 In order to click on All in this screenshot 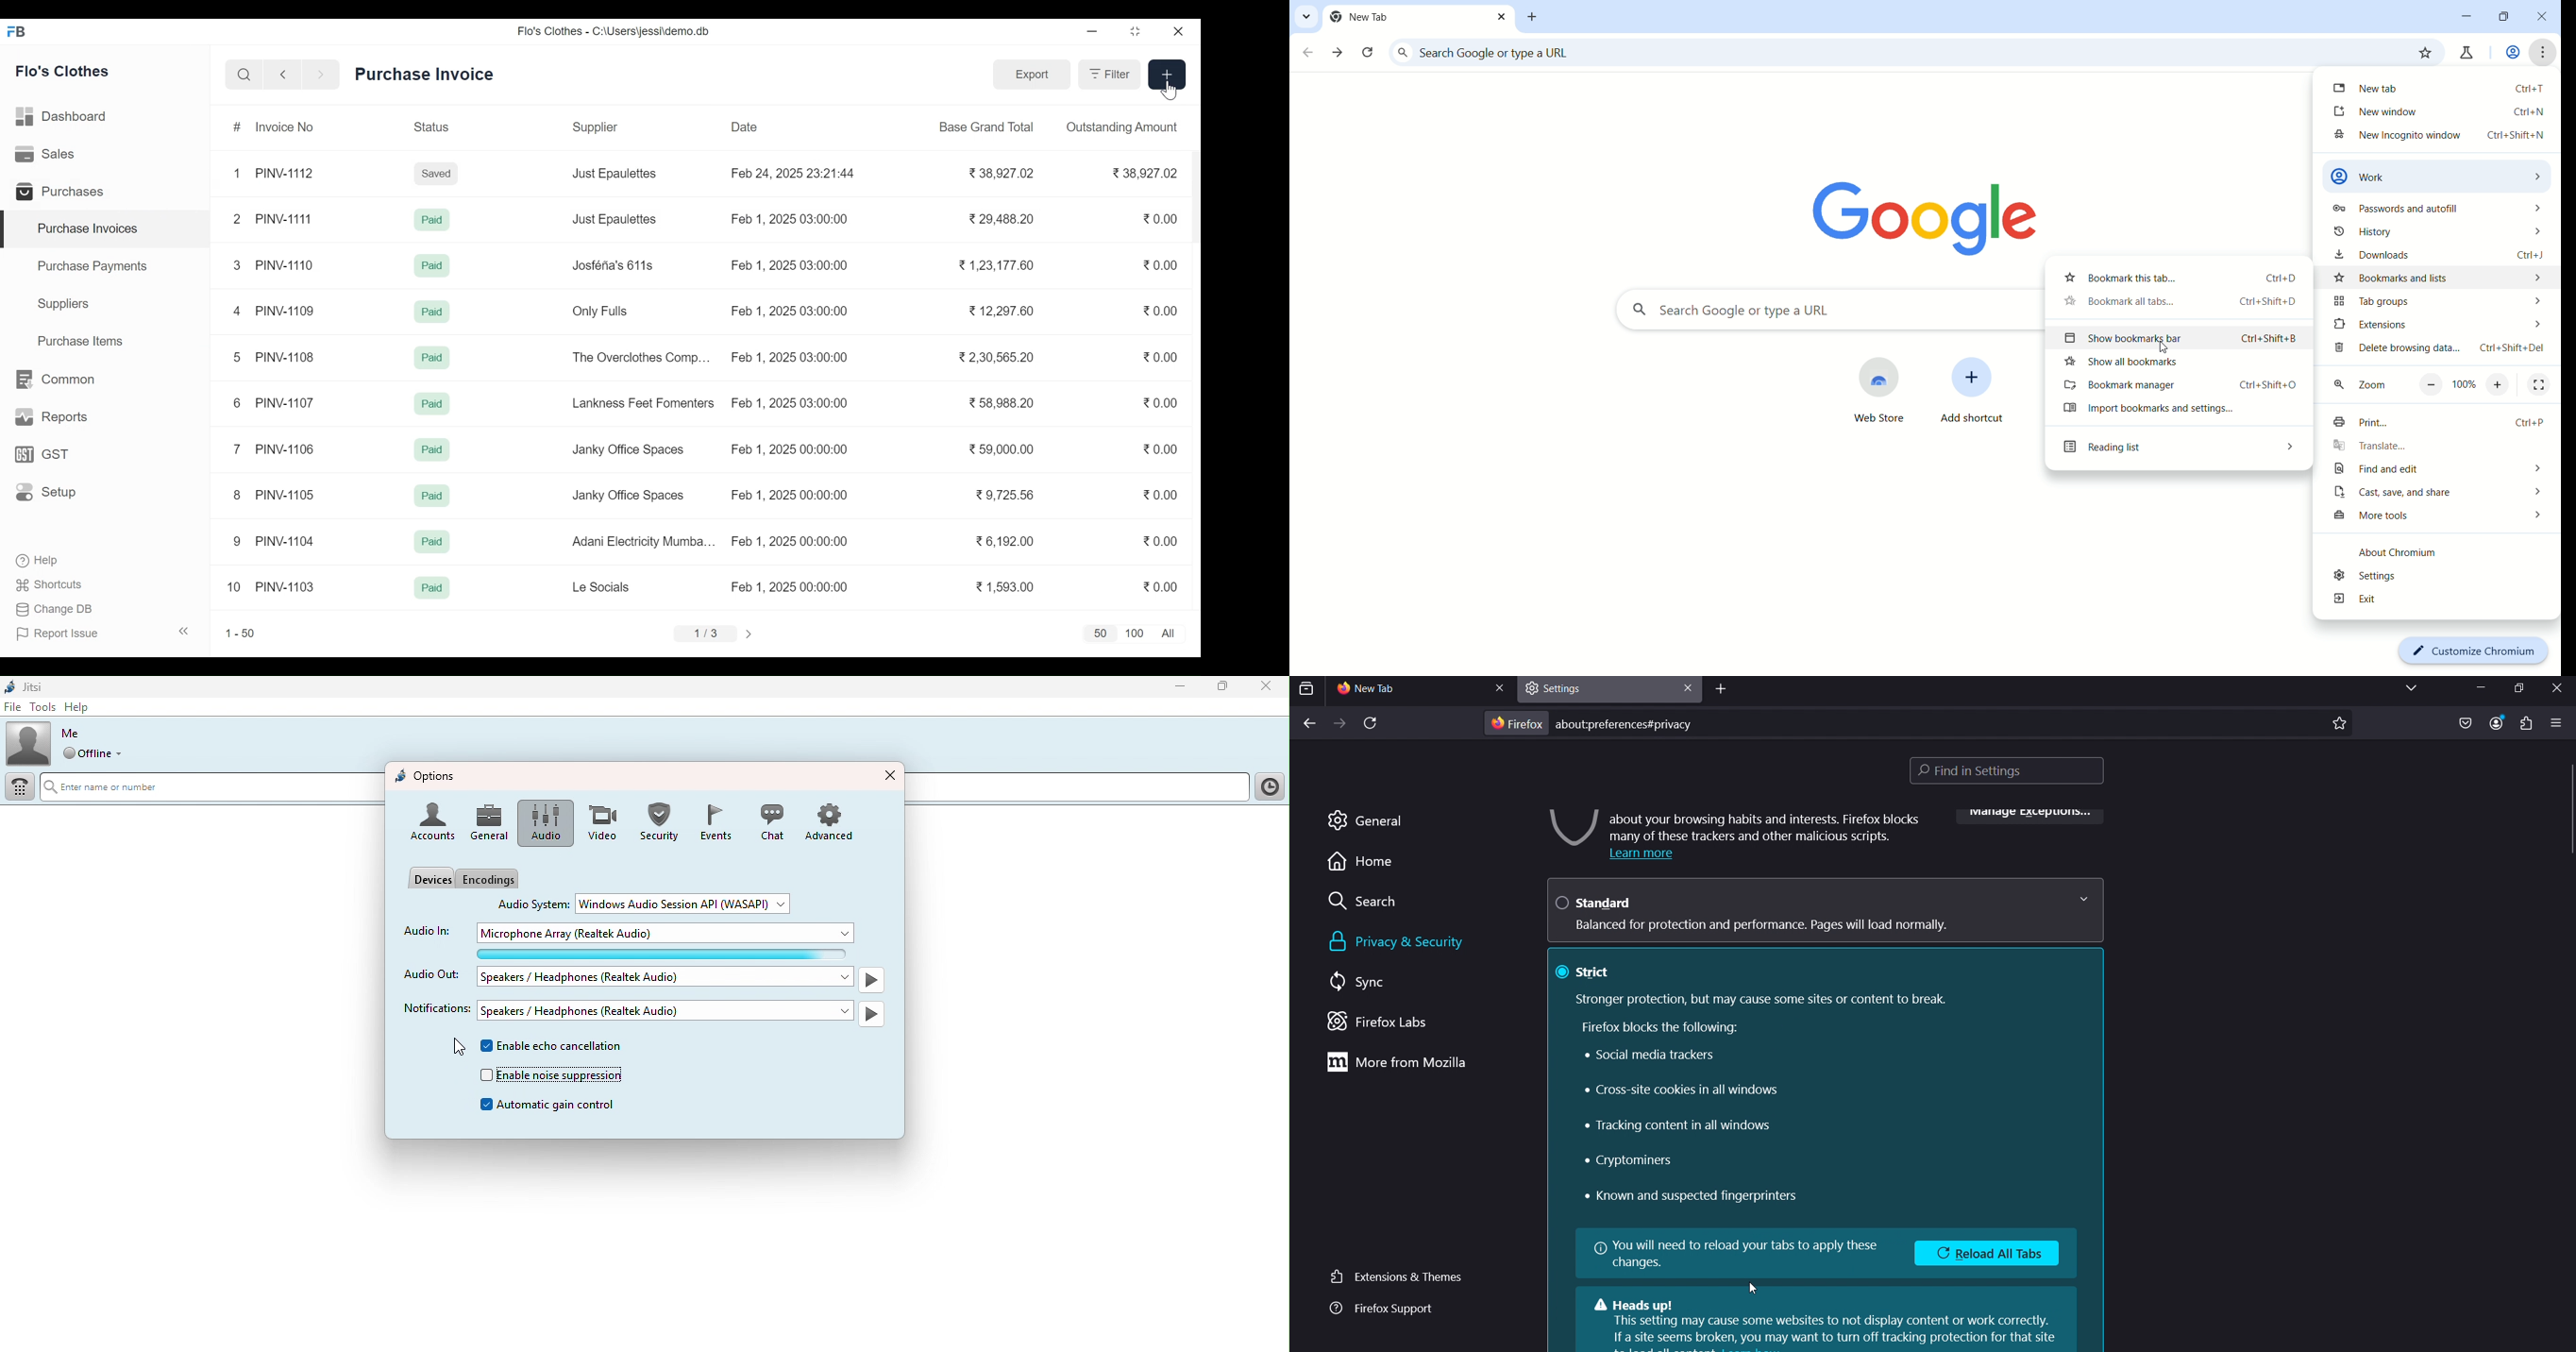, I will do `click(1169, 633)`.